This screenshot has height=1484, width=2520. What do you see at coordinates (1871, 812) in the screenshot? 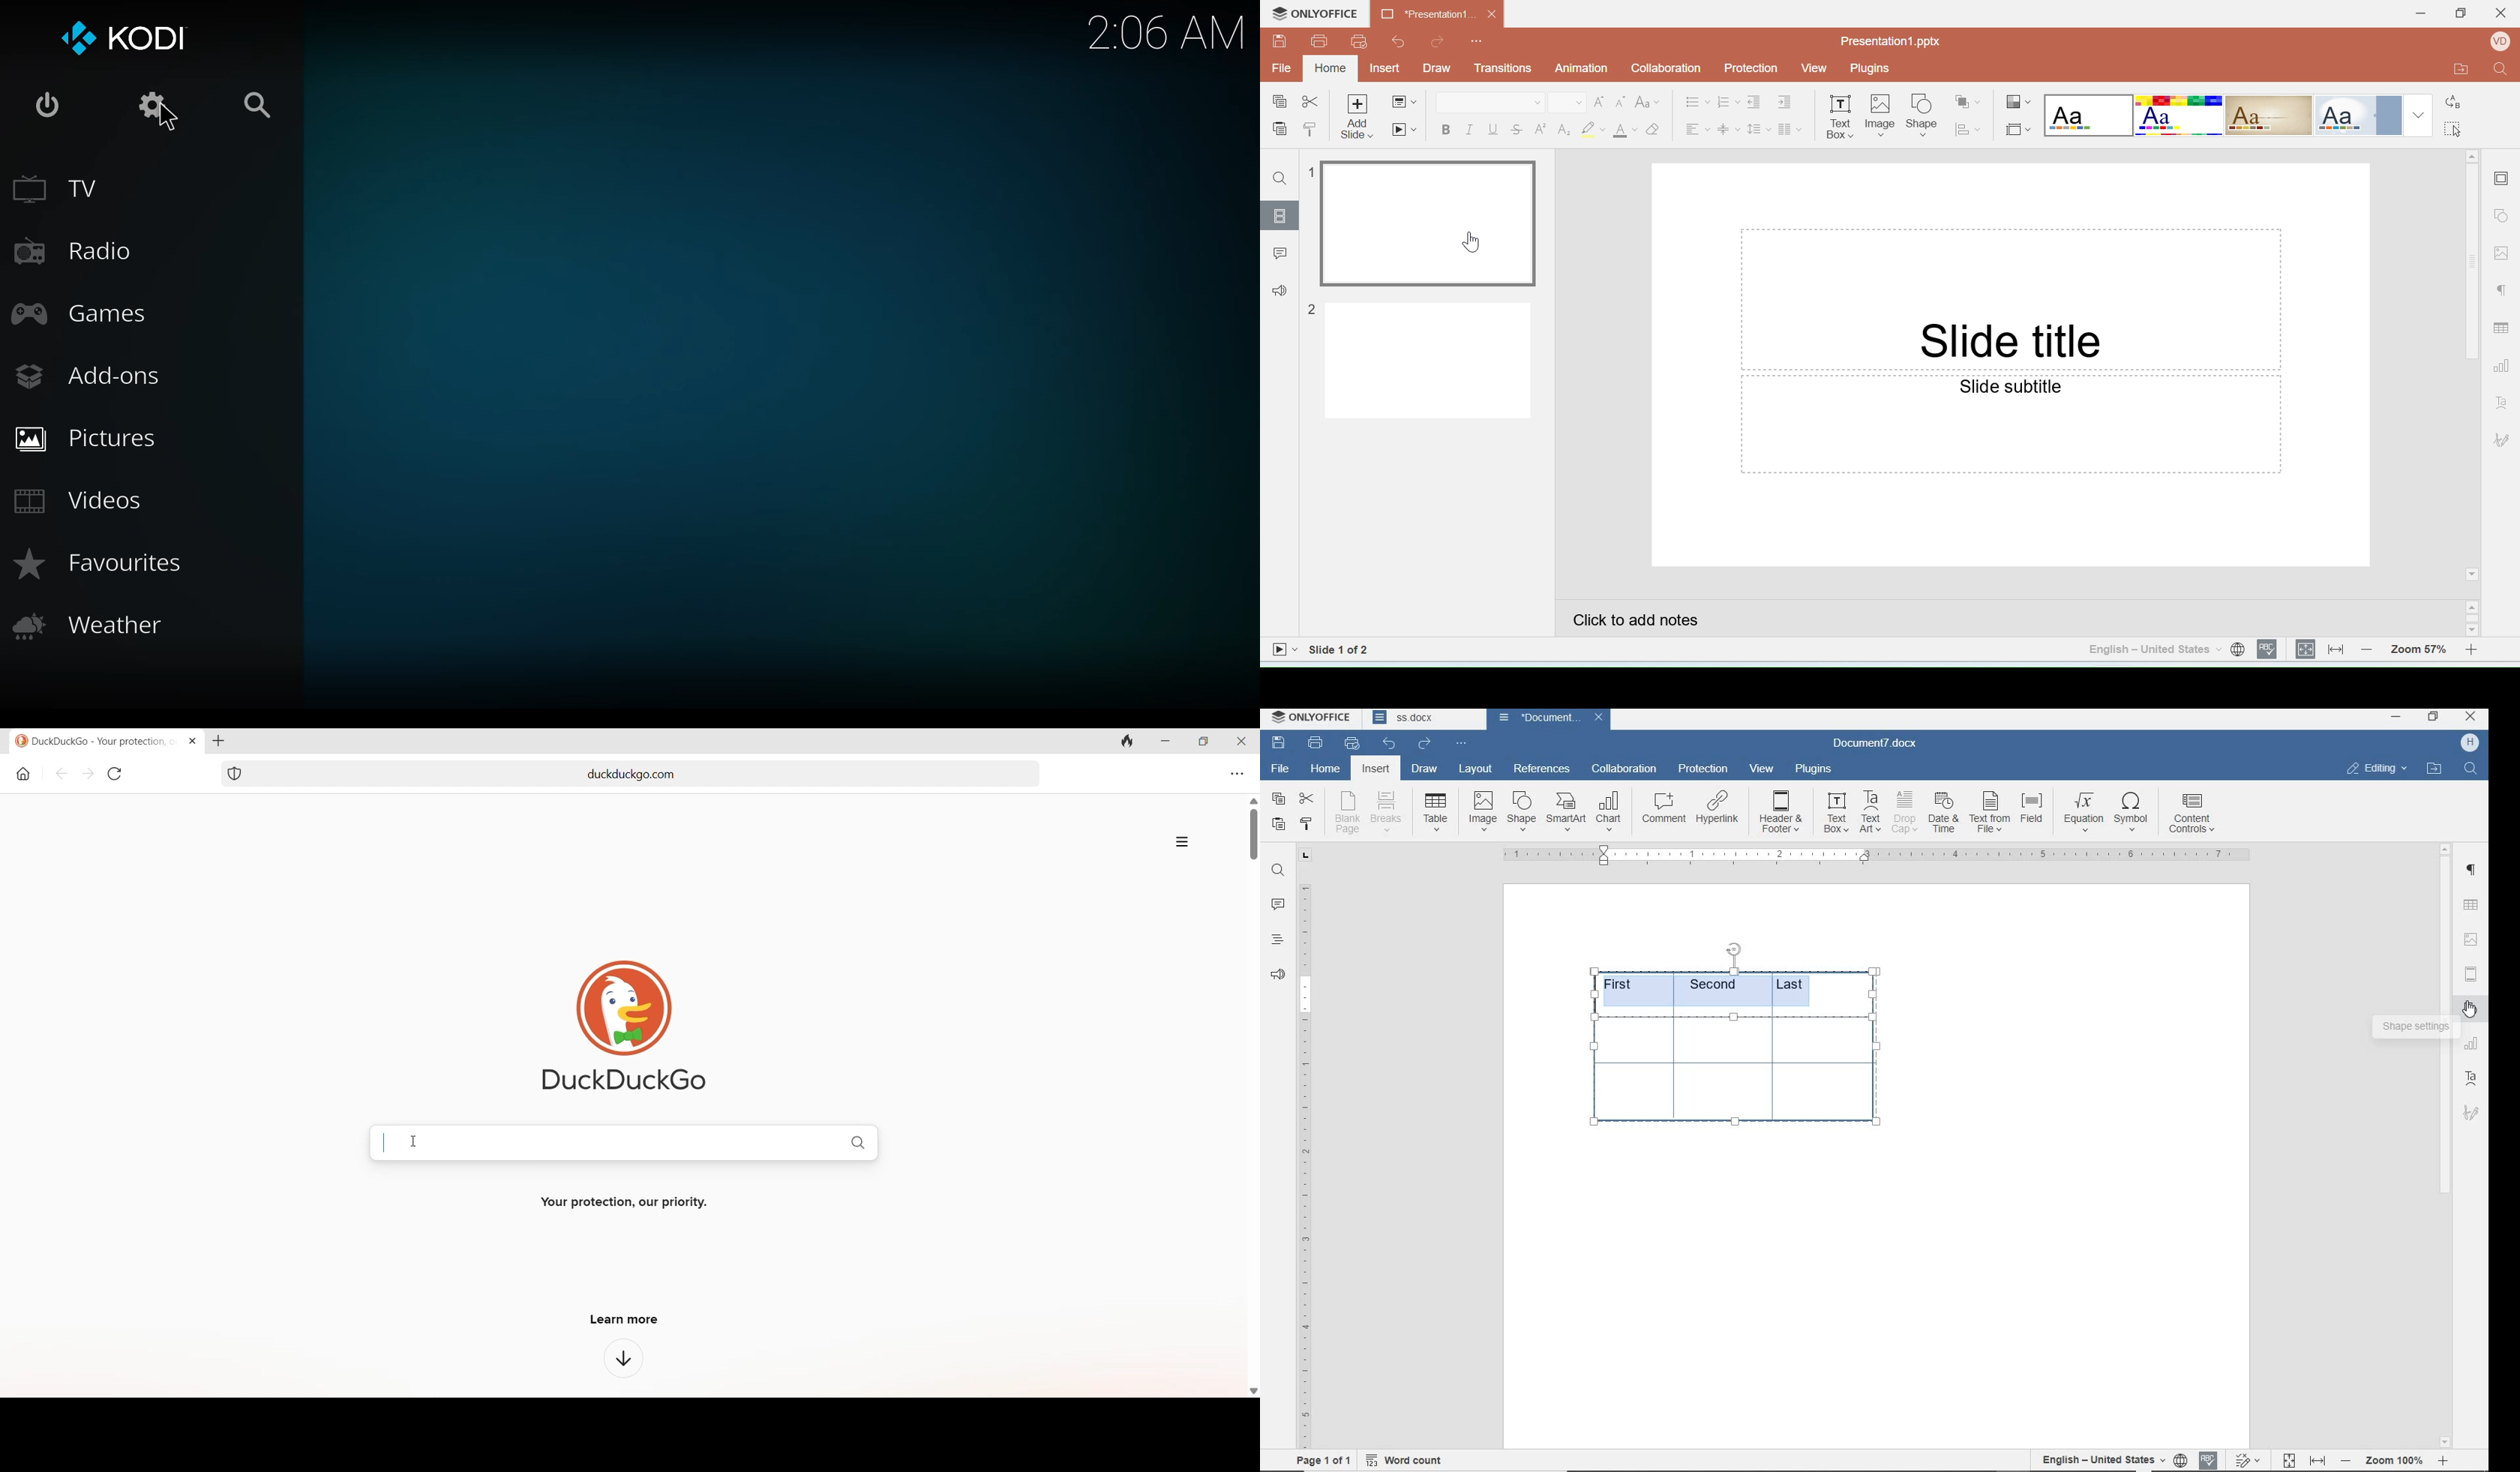
I see `text art` at bounding box center [1871, 812].